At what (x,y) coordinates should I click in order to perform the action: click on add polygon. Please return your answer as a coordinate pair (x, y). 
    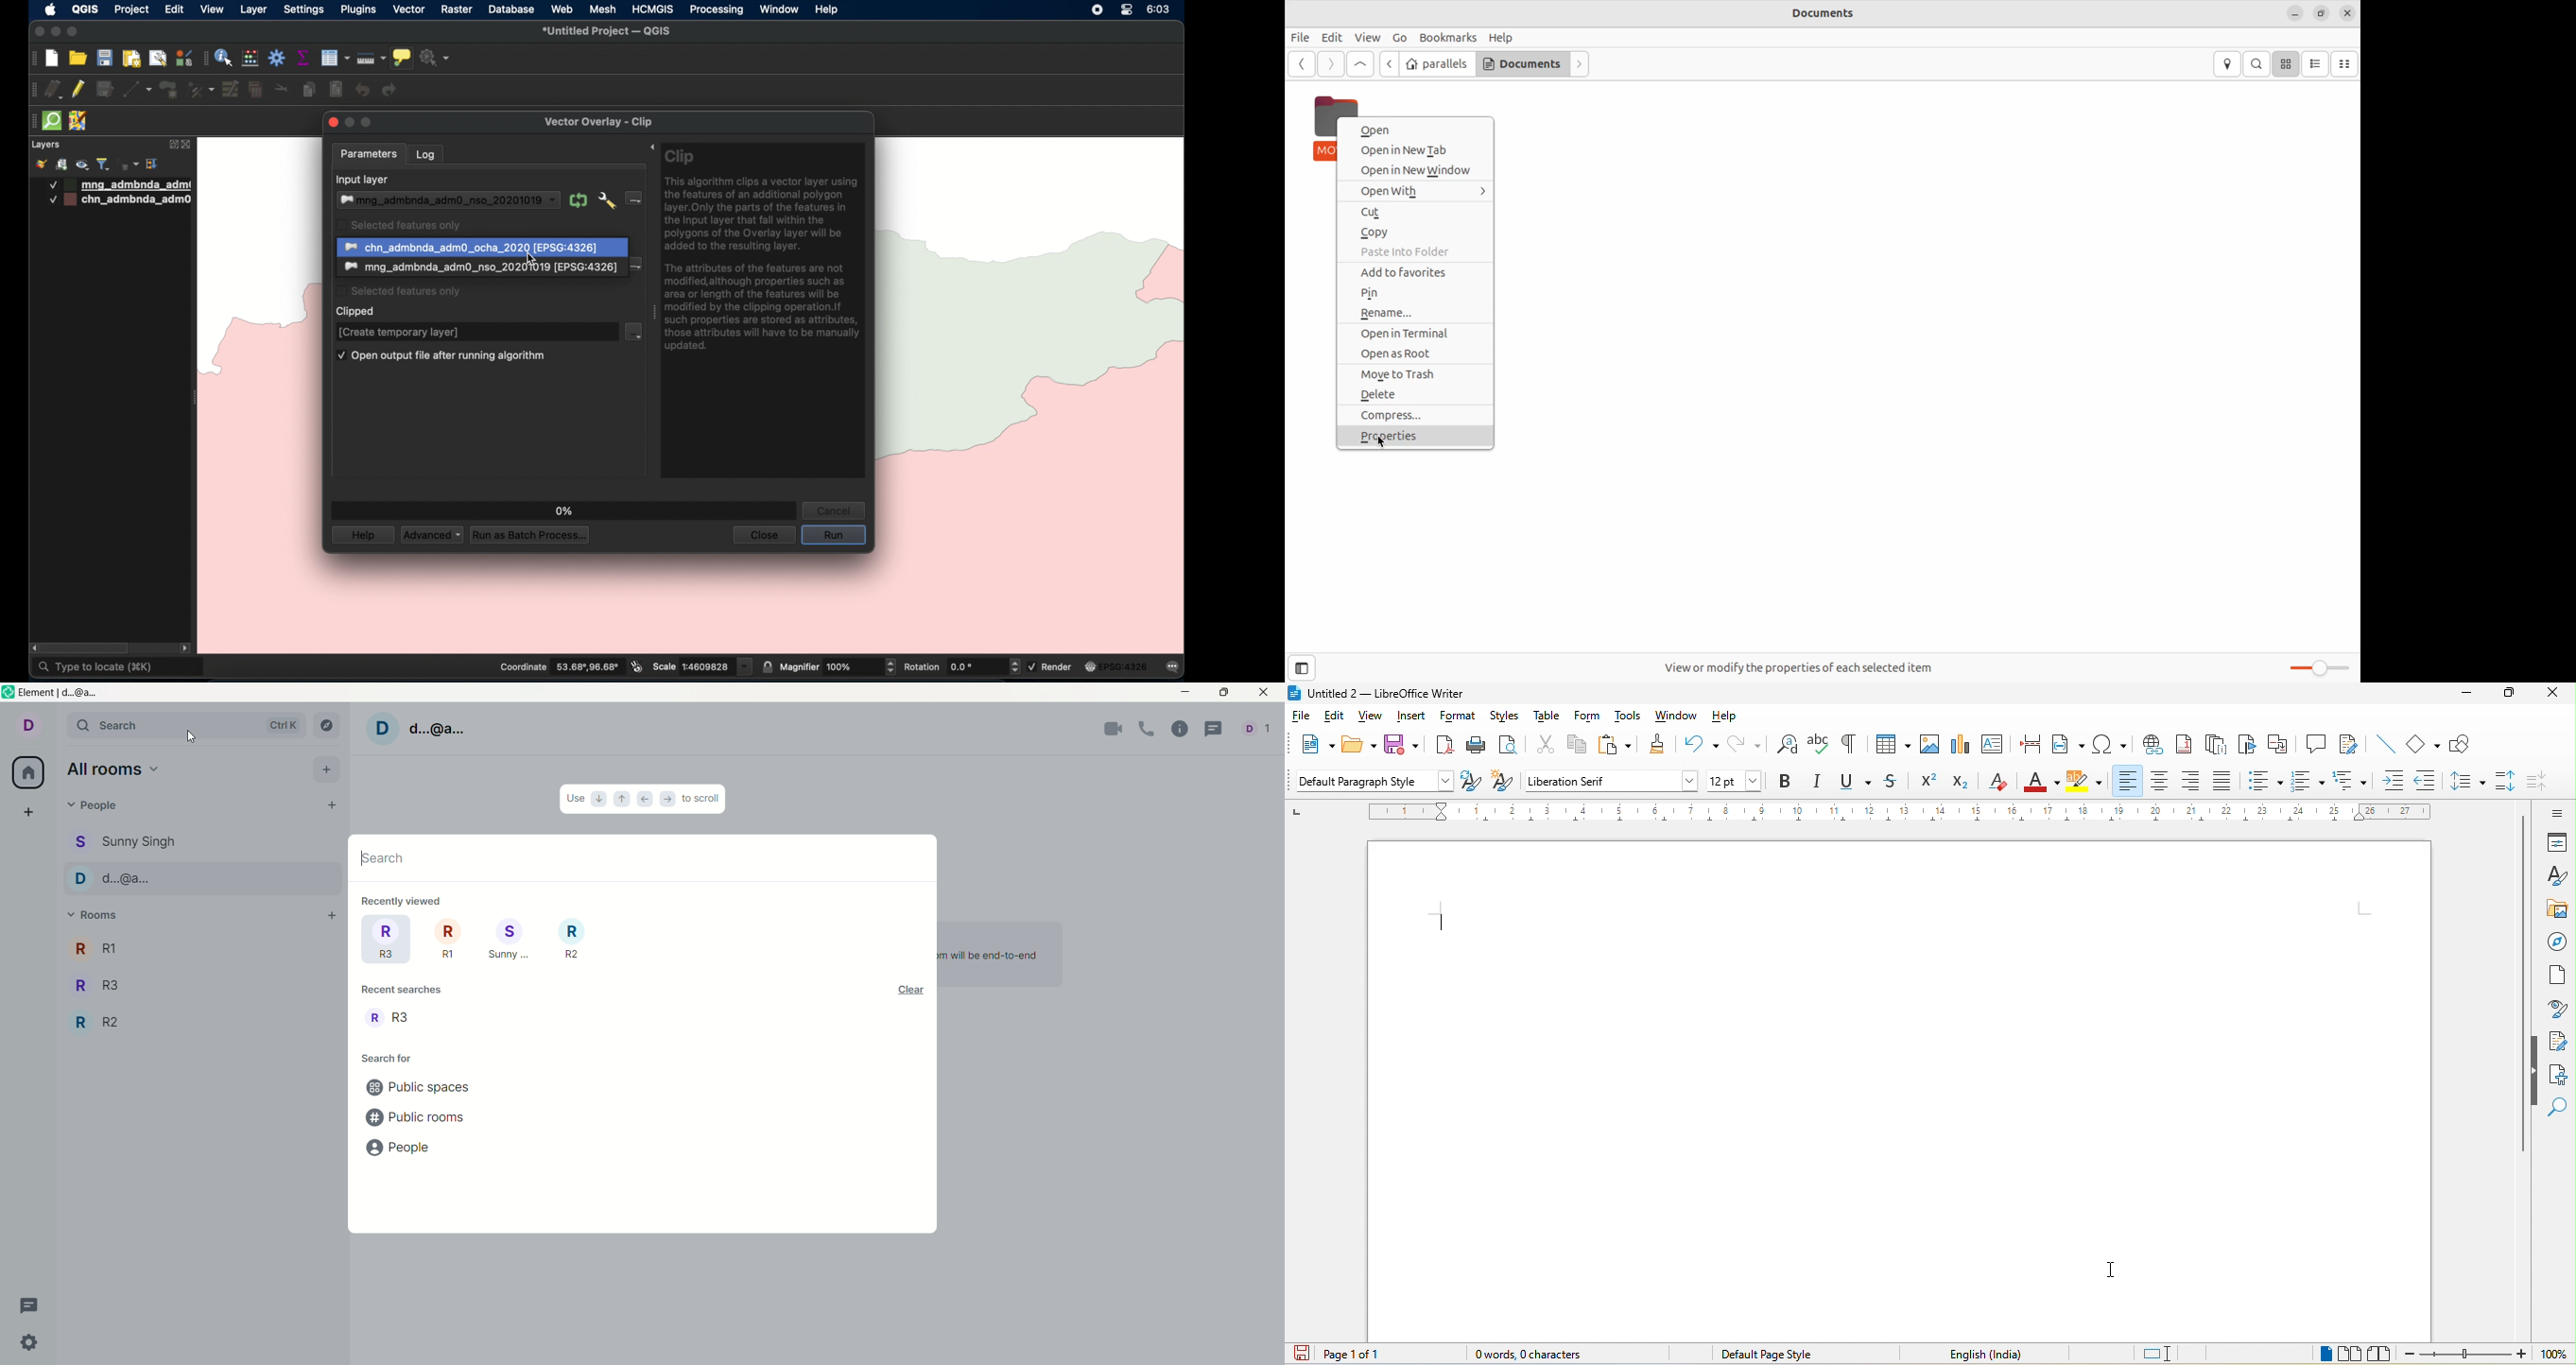
    Looking at the image, I should click on (170, 90).